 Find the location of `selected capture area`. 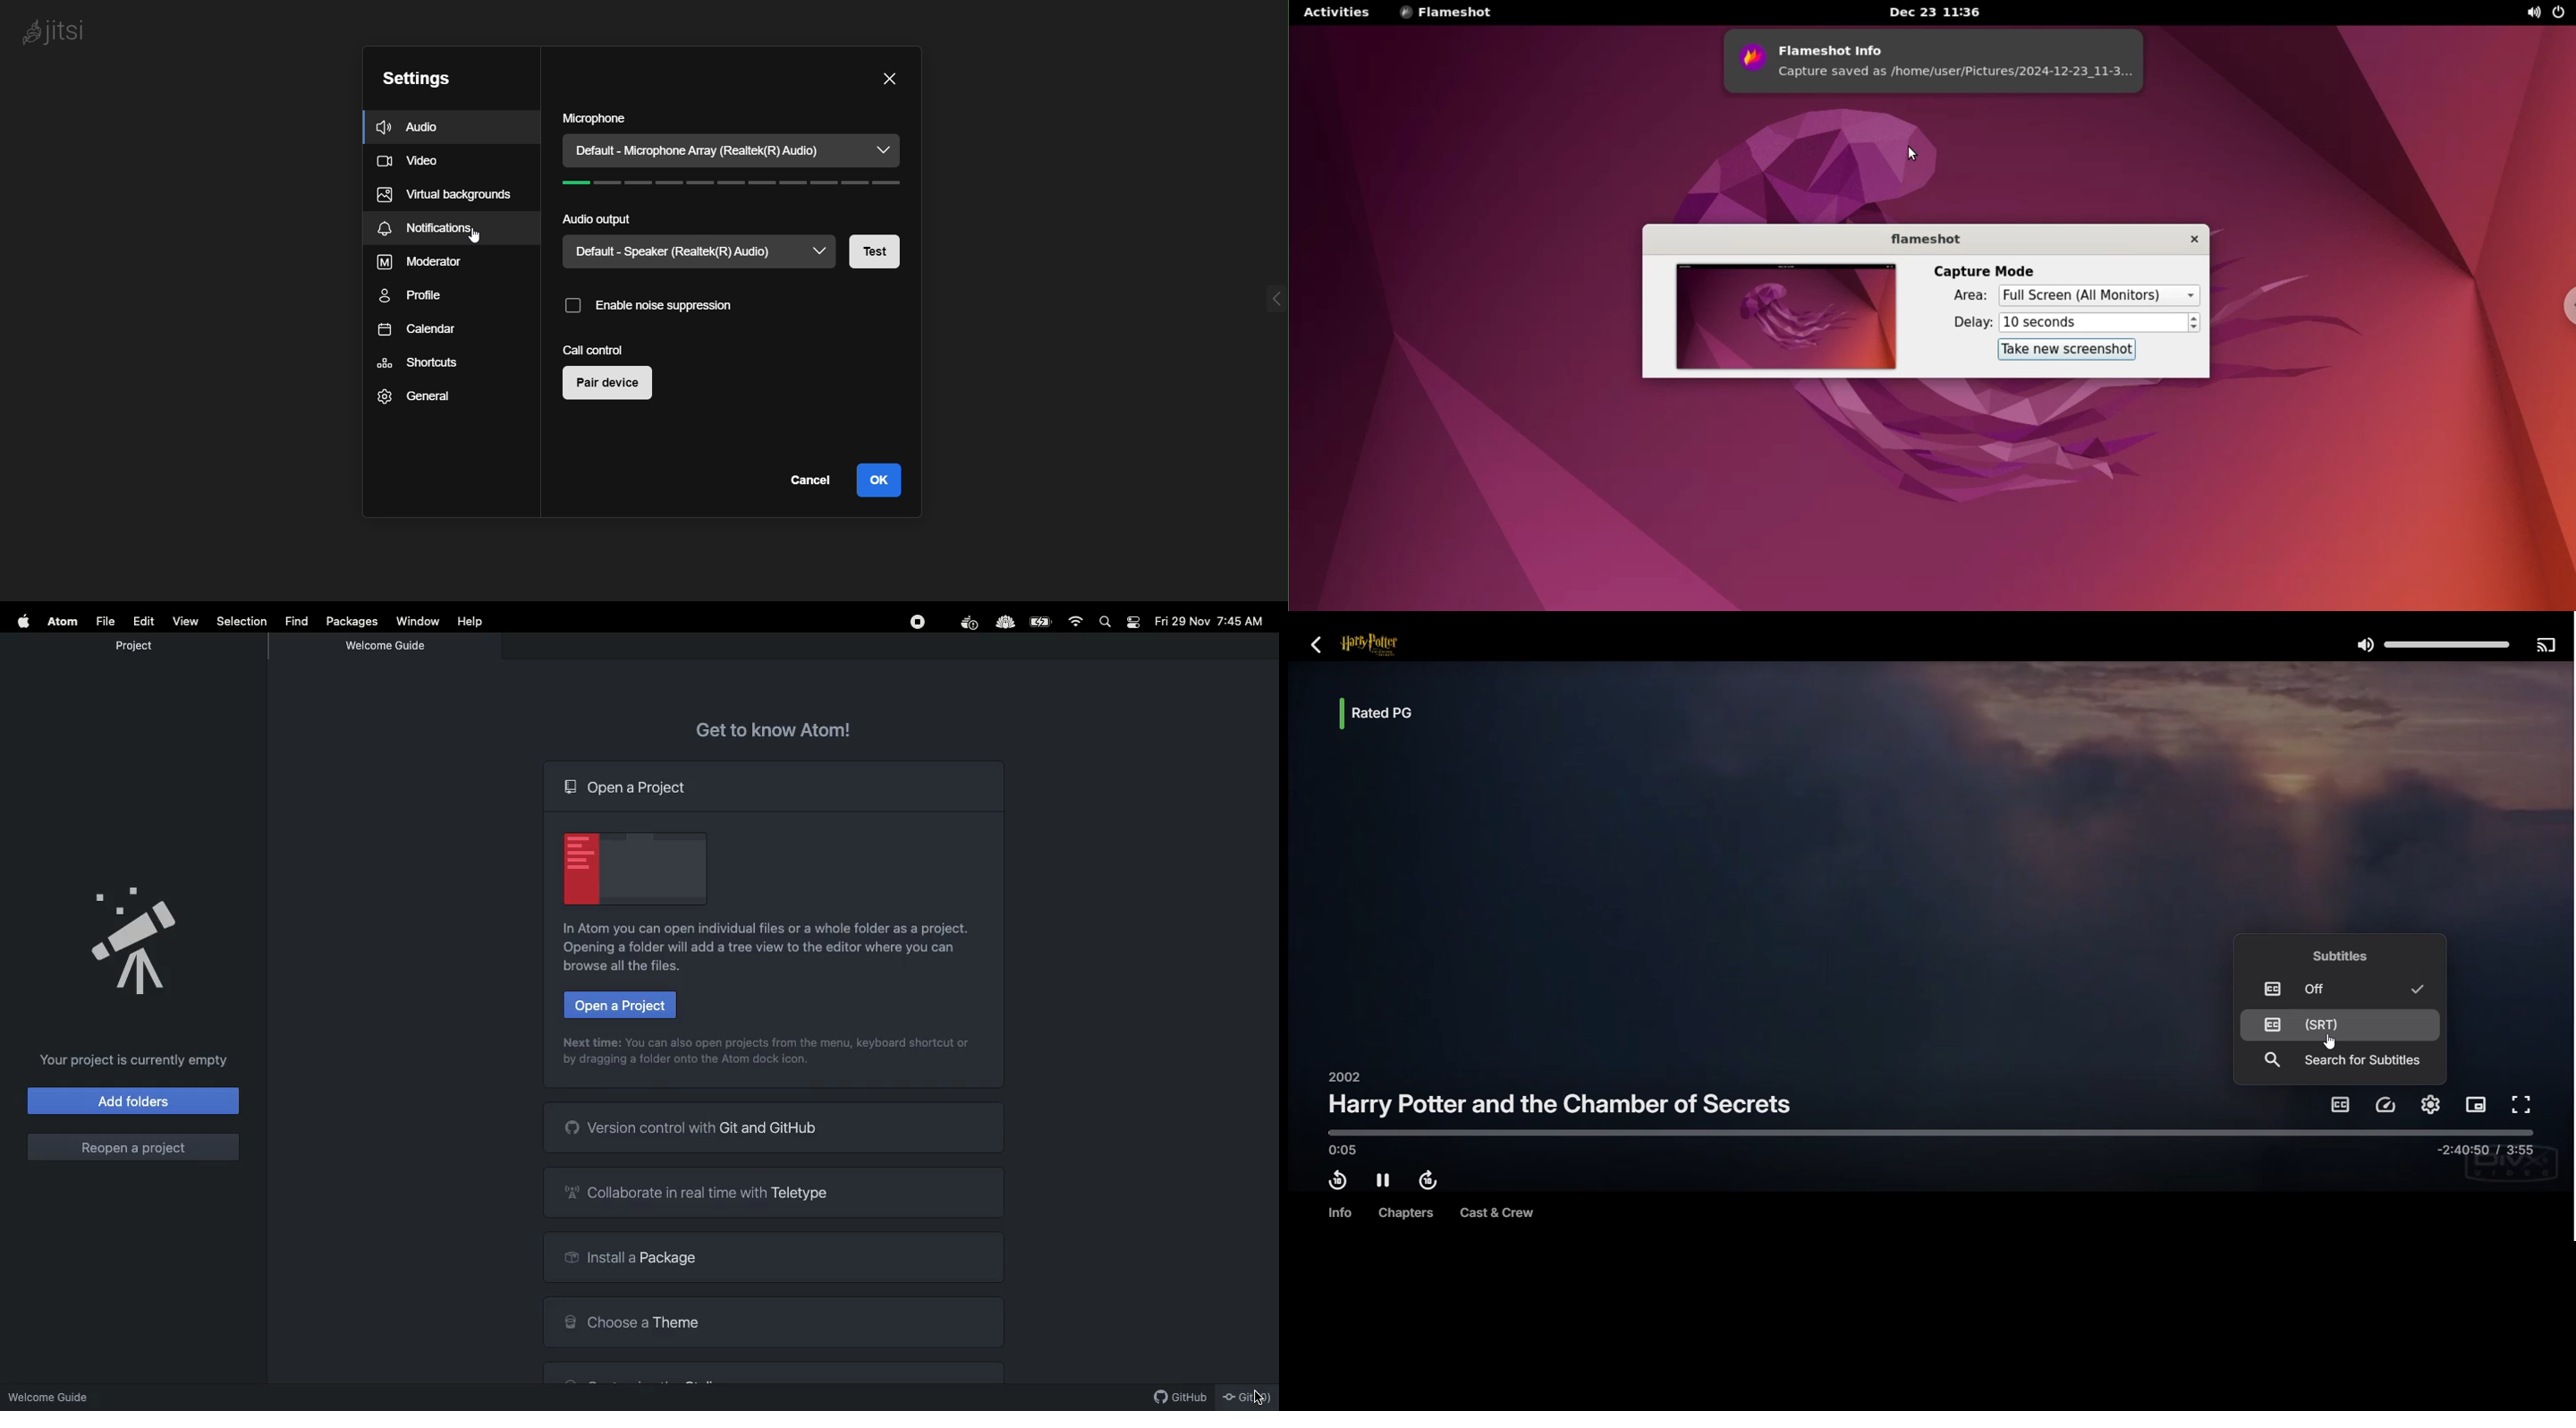

selected capture area is located at coordinates (2098, 295).